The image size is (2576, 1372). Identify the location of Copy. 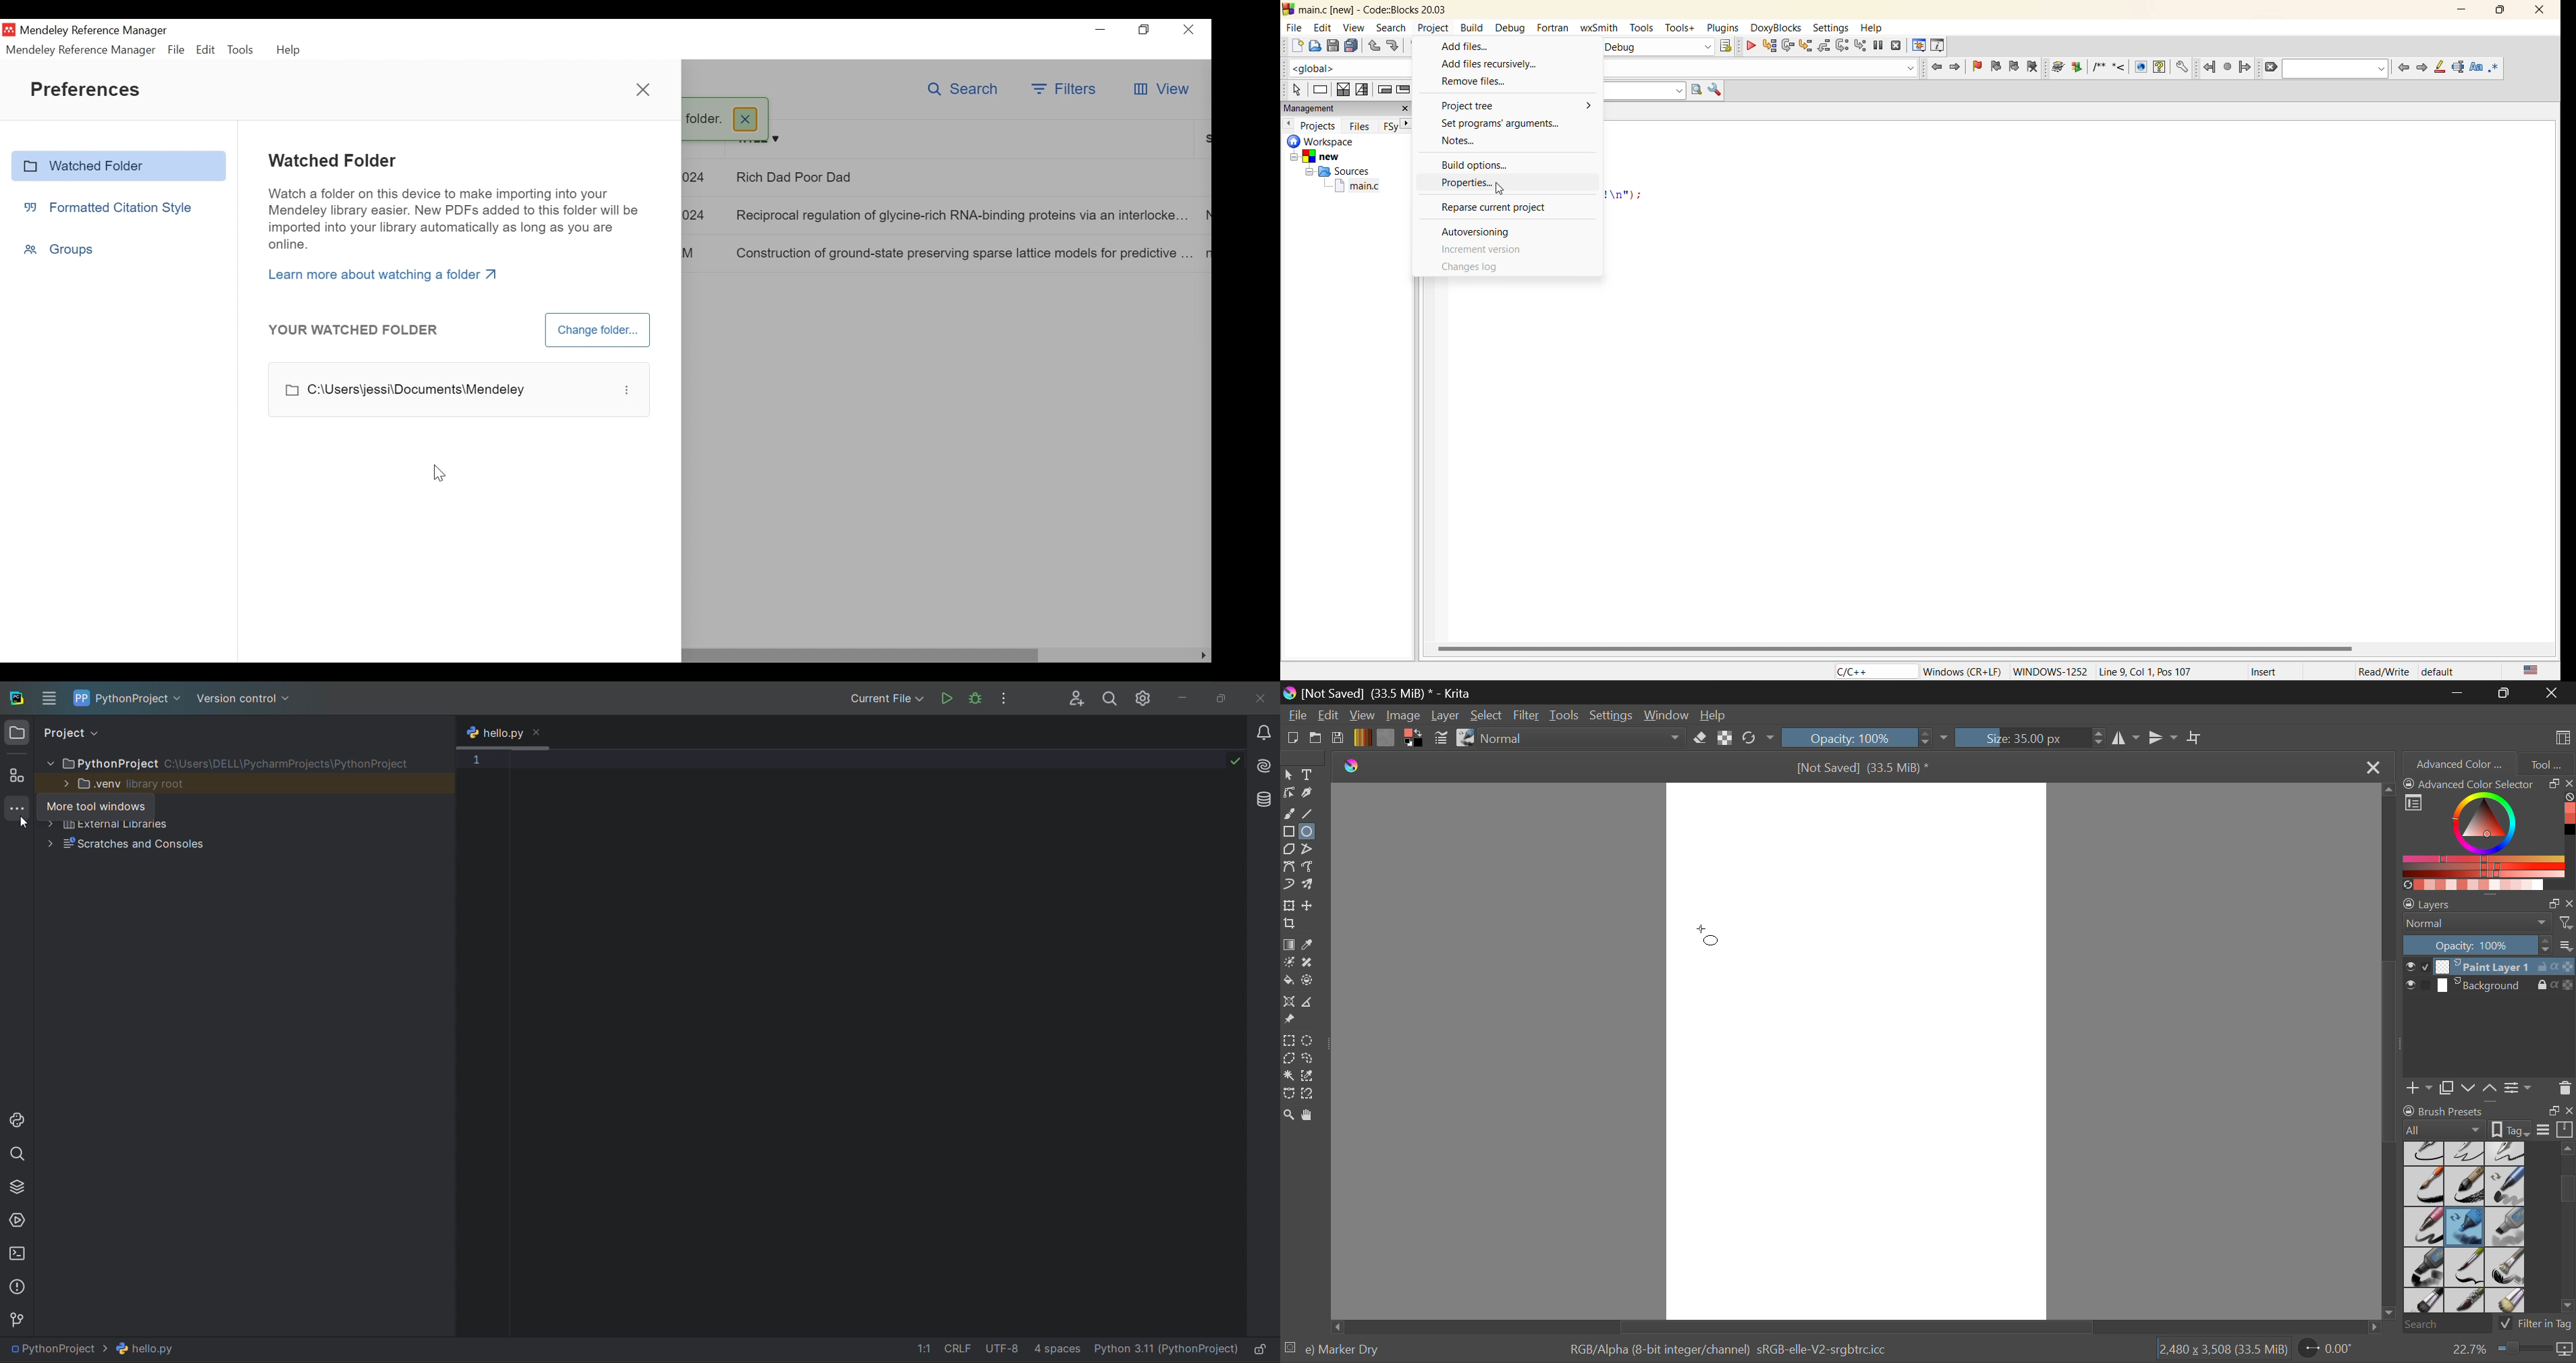
(2449, 1086).